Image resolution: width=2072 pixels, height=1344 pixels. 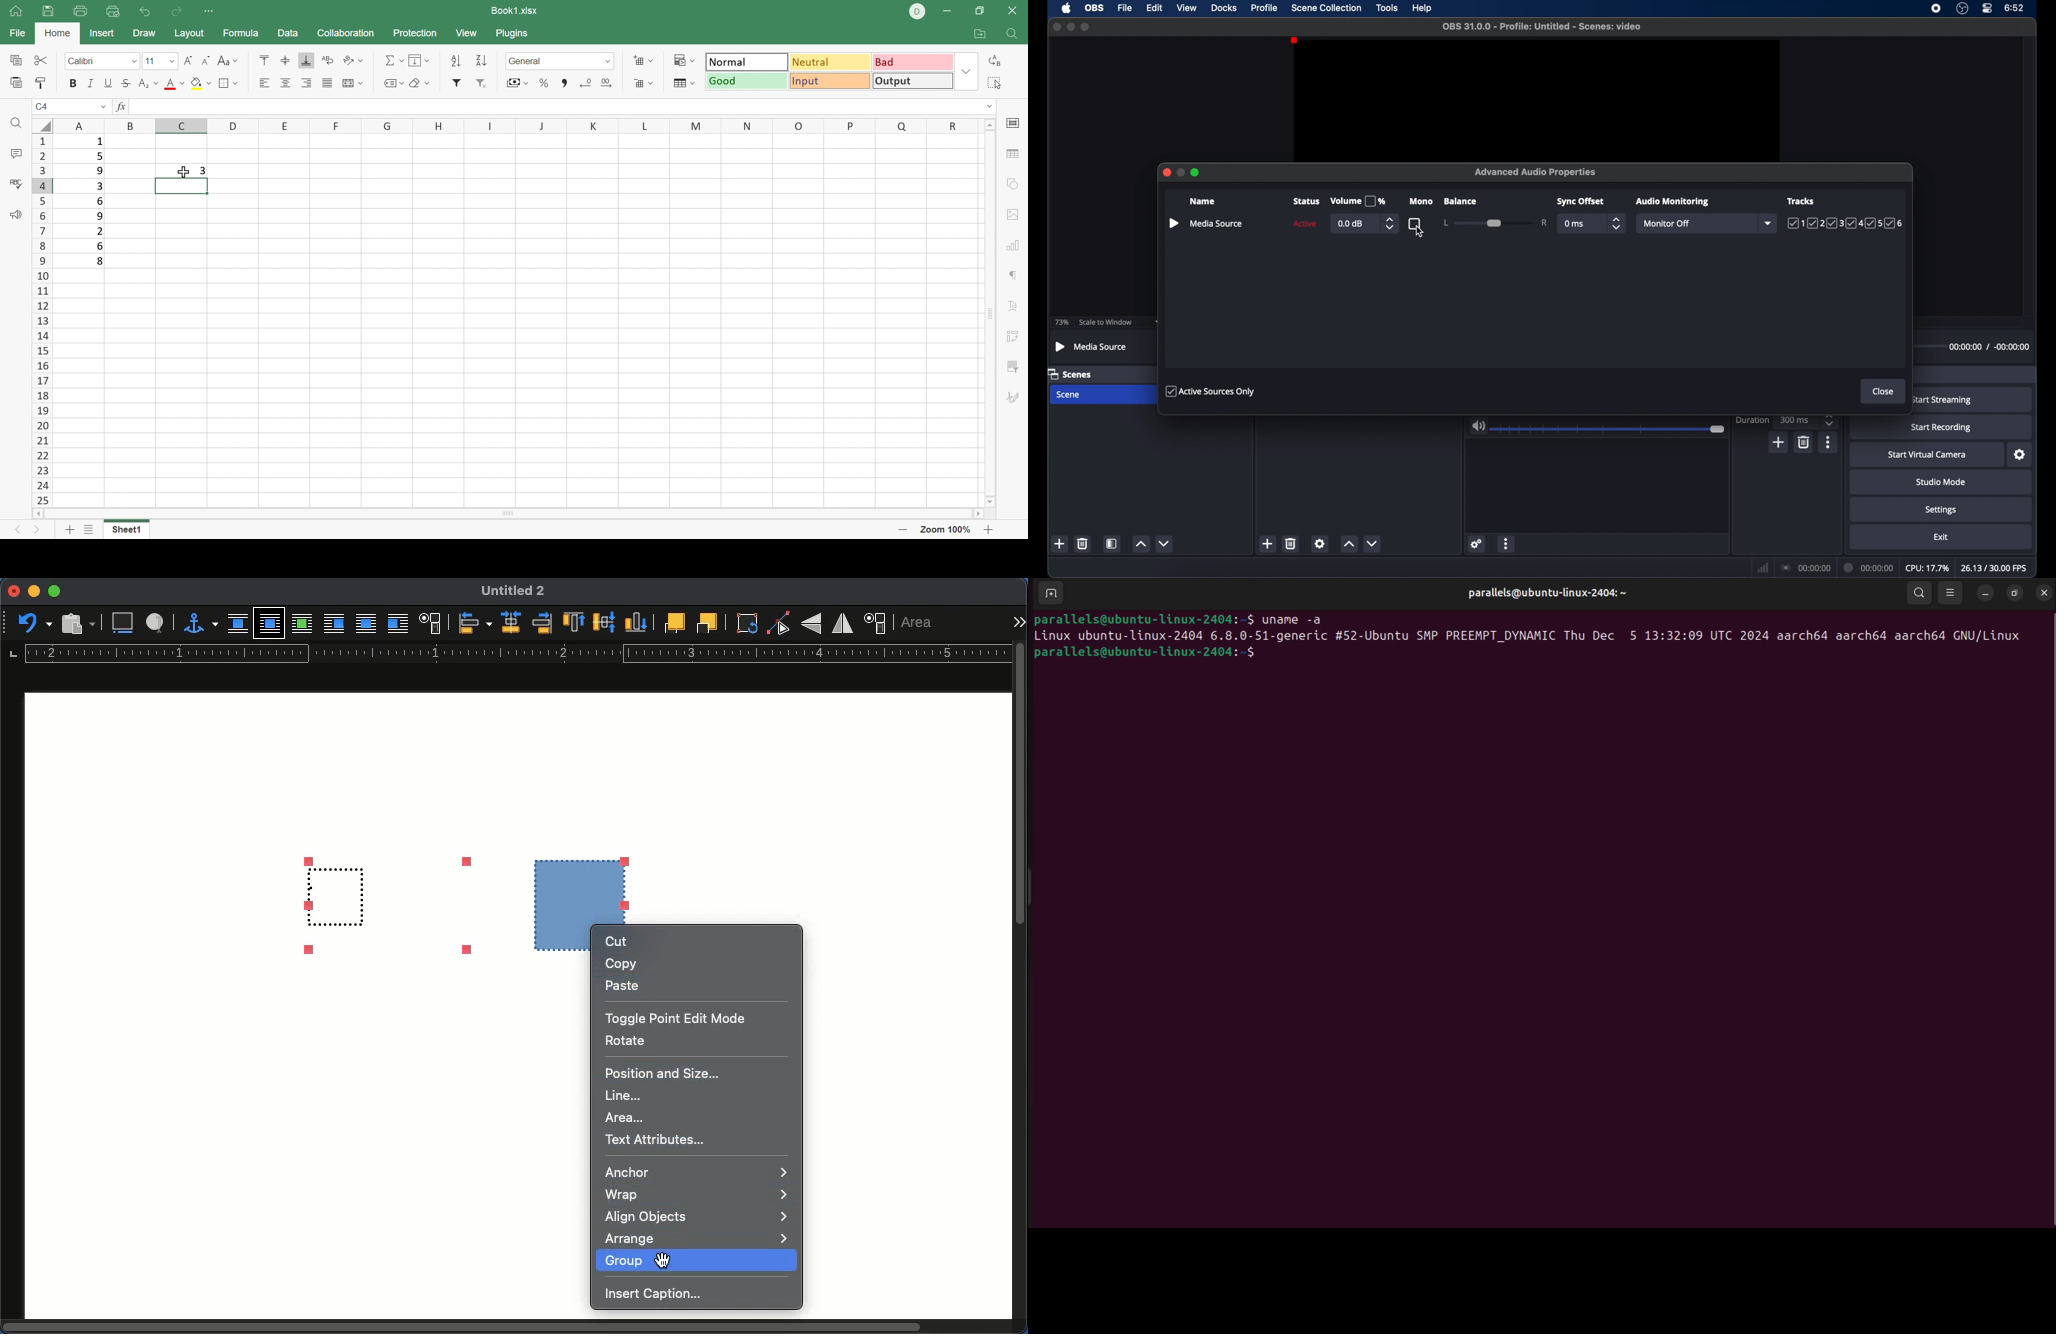 I want to click on Paste, so click(x=16, y=82).